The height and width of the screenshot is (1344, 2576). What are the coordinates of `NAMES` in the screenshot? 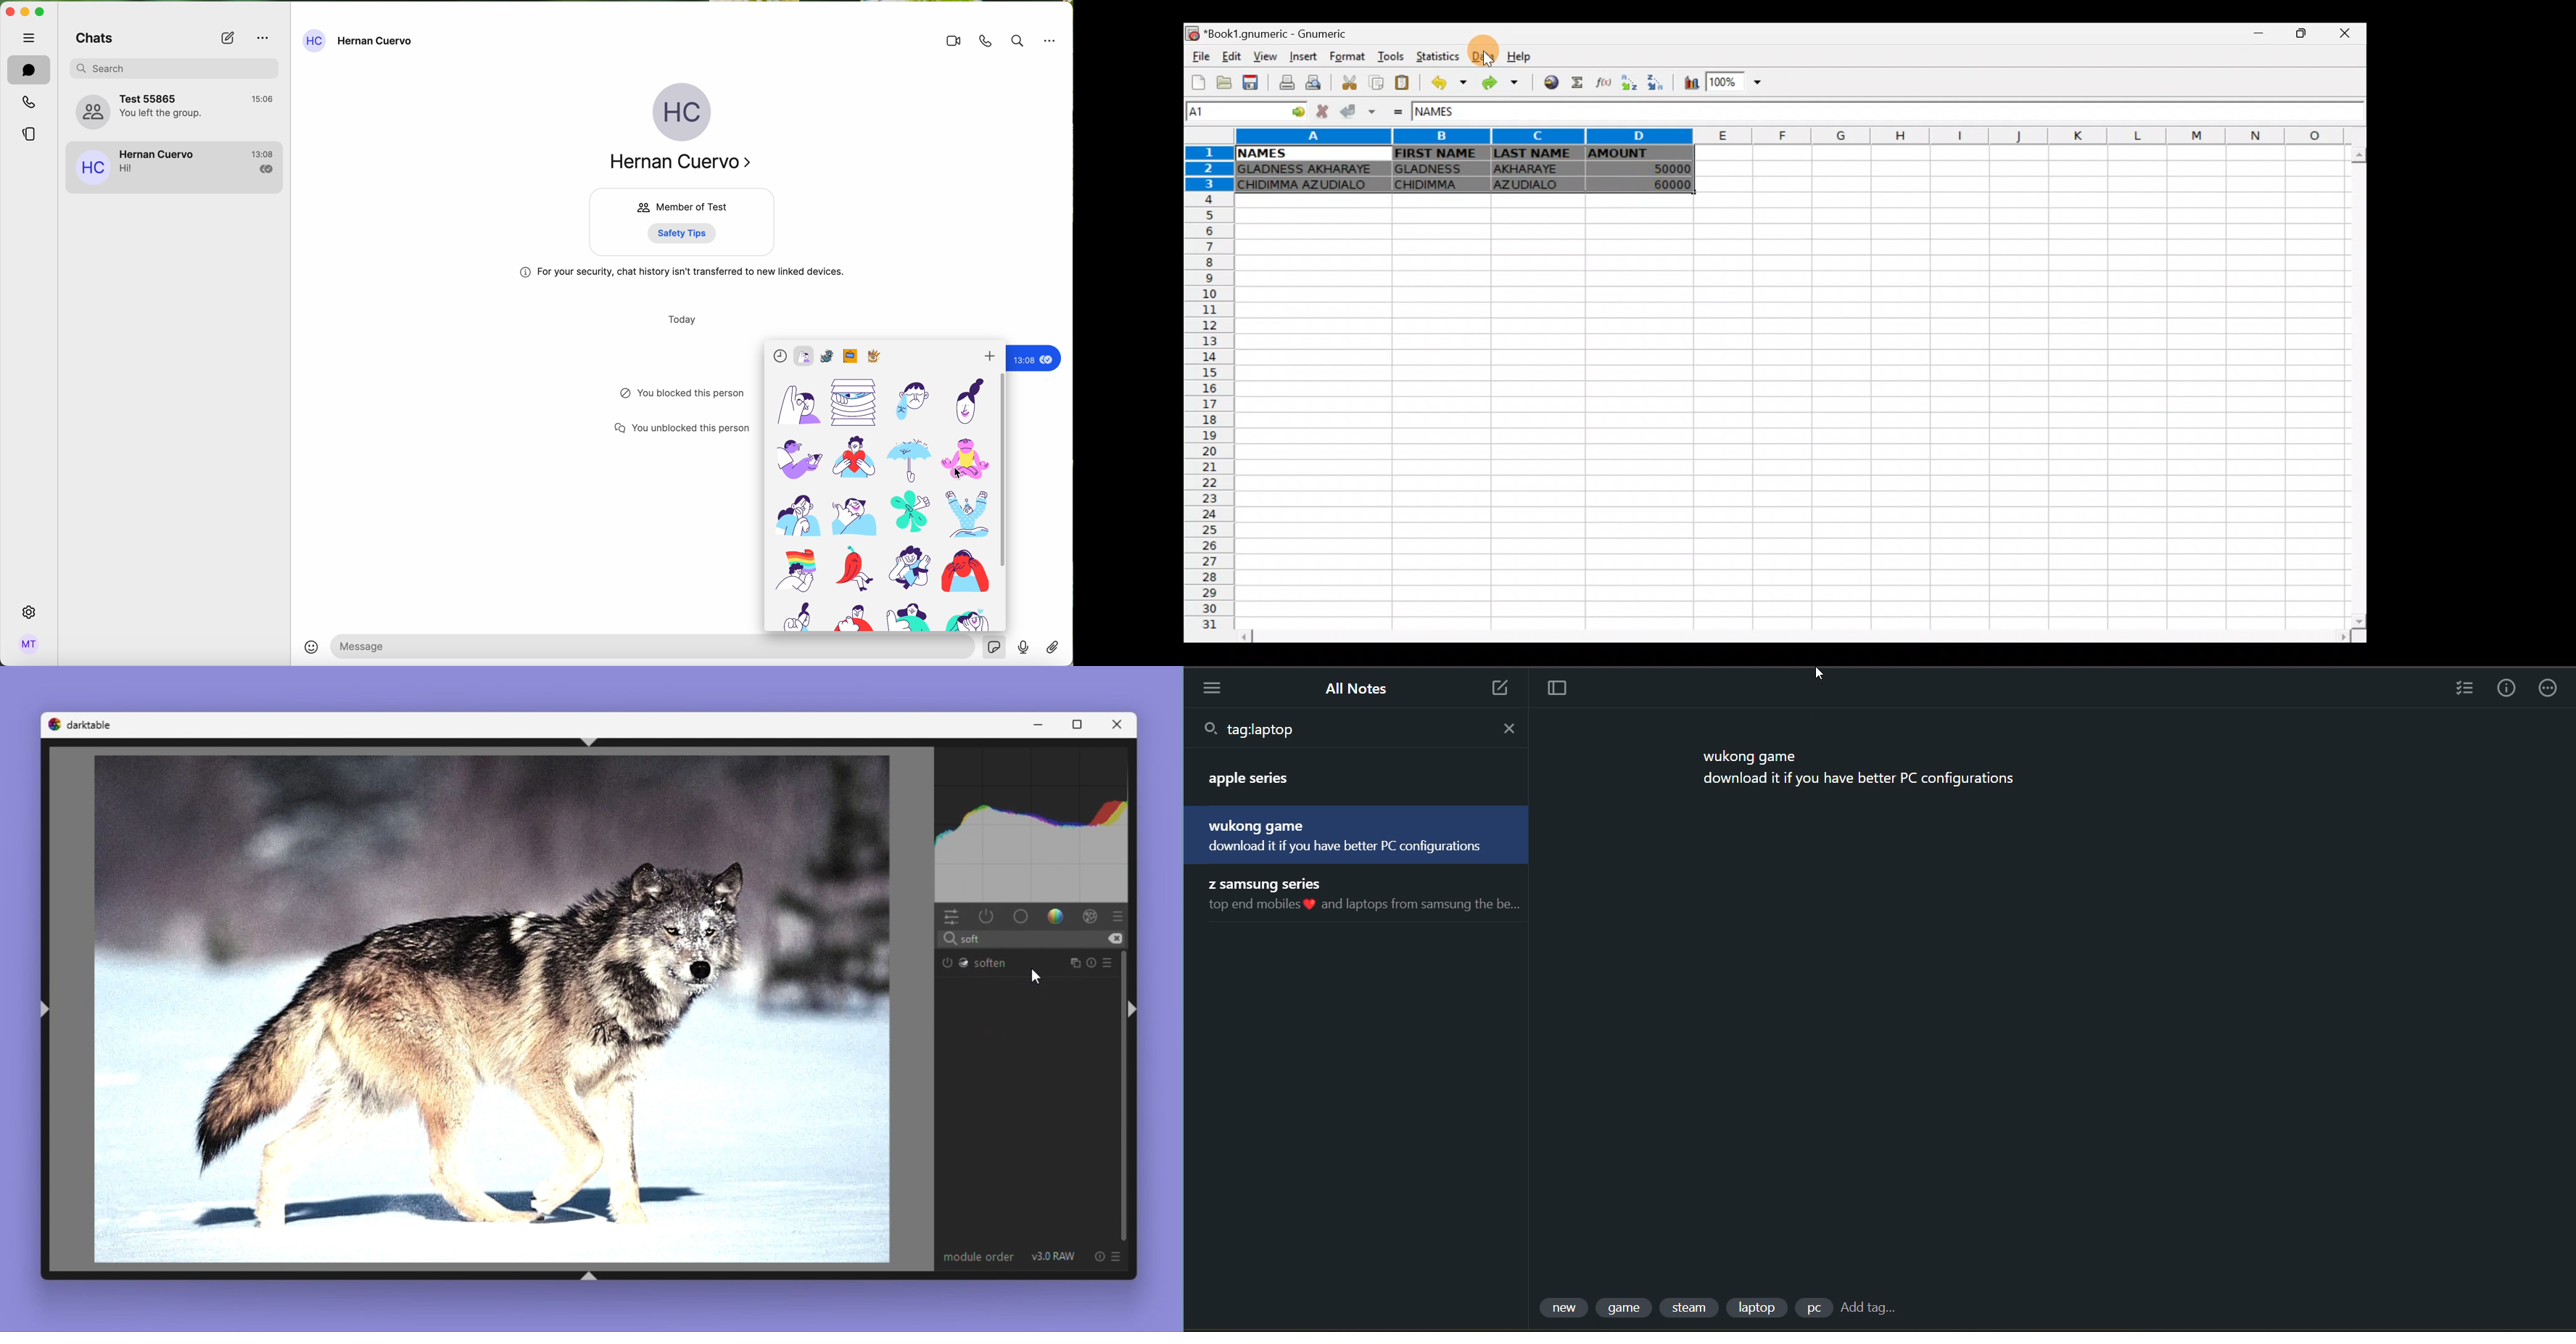 It's located at (1447, 115).